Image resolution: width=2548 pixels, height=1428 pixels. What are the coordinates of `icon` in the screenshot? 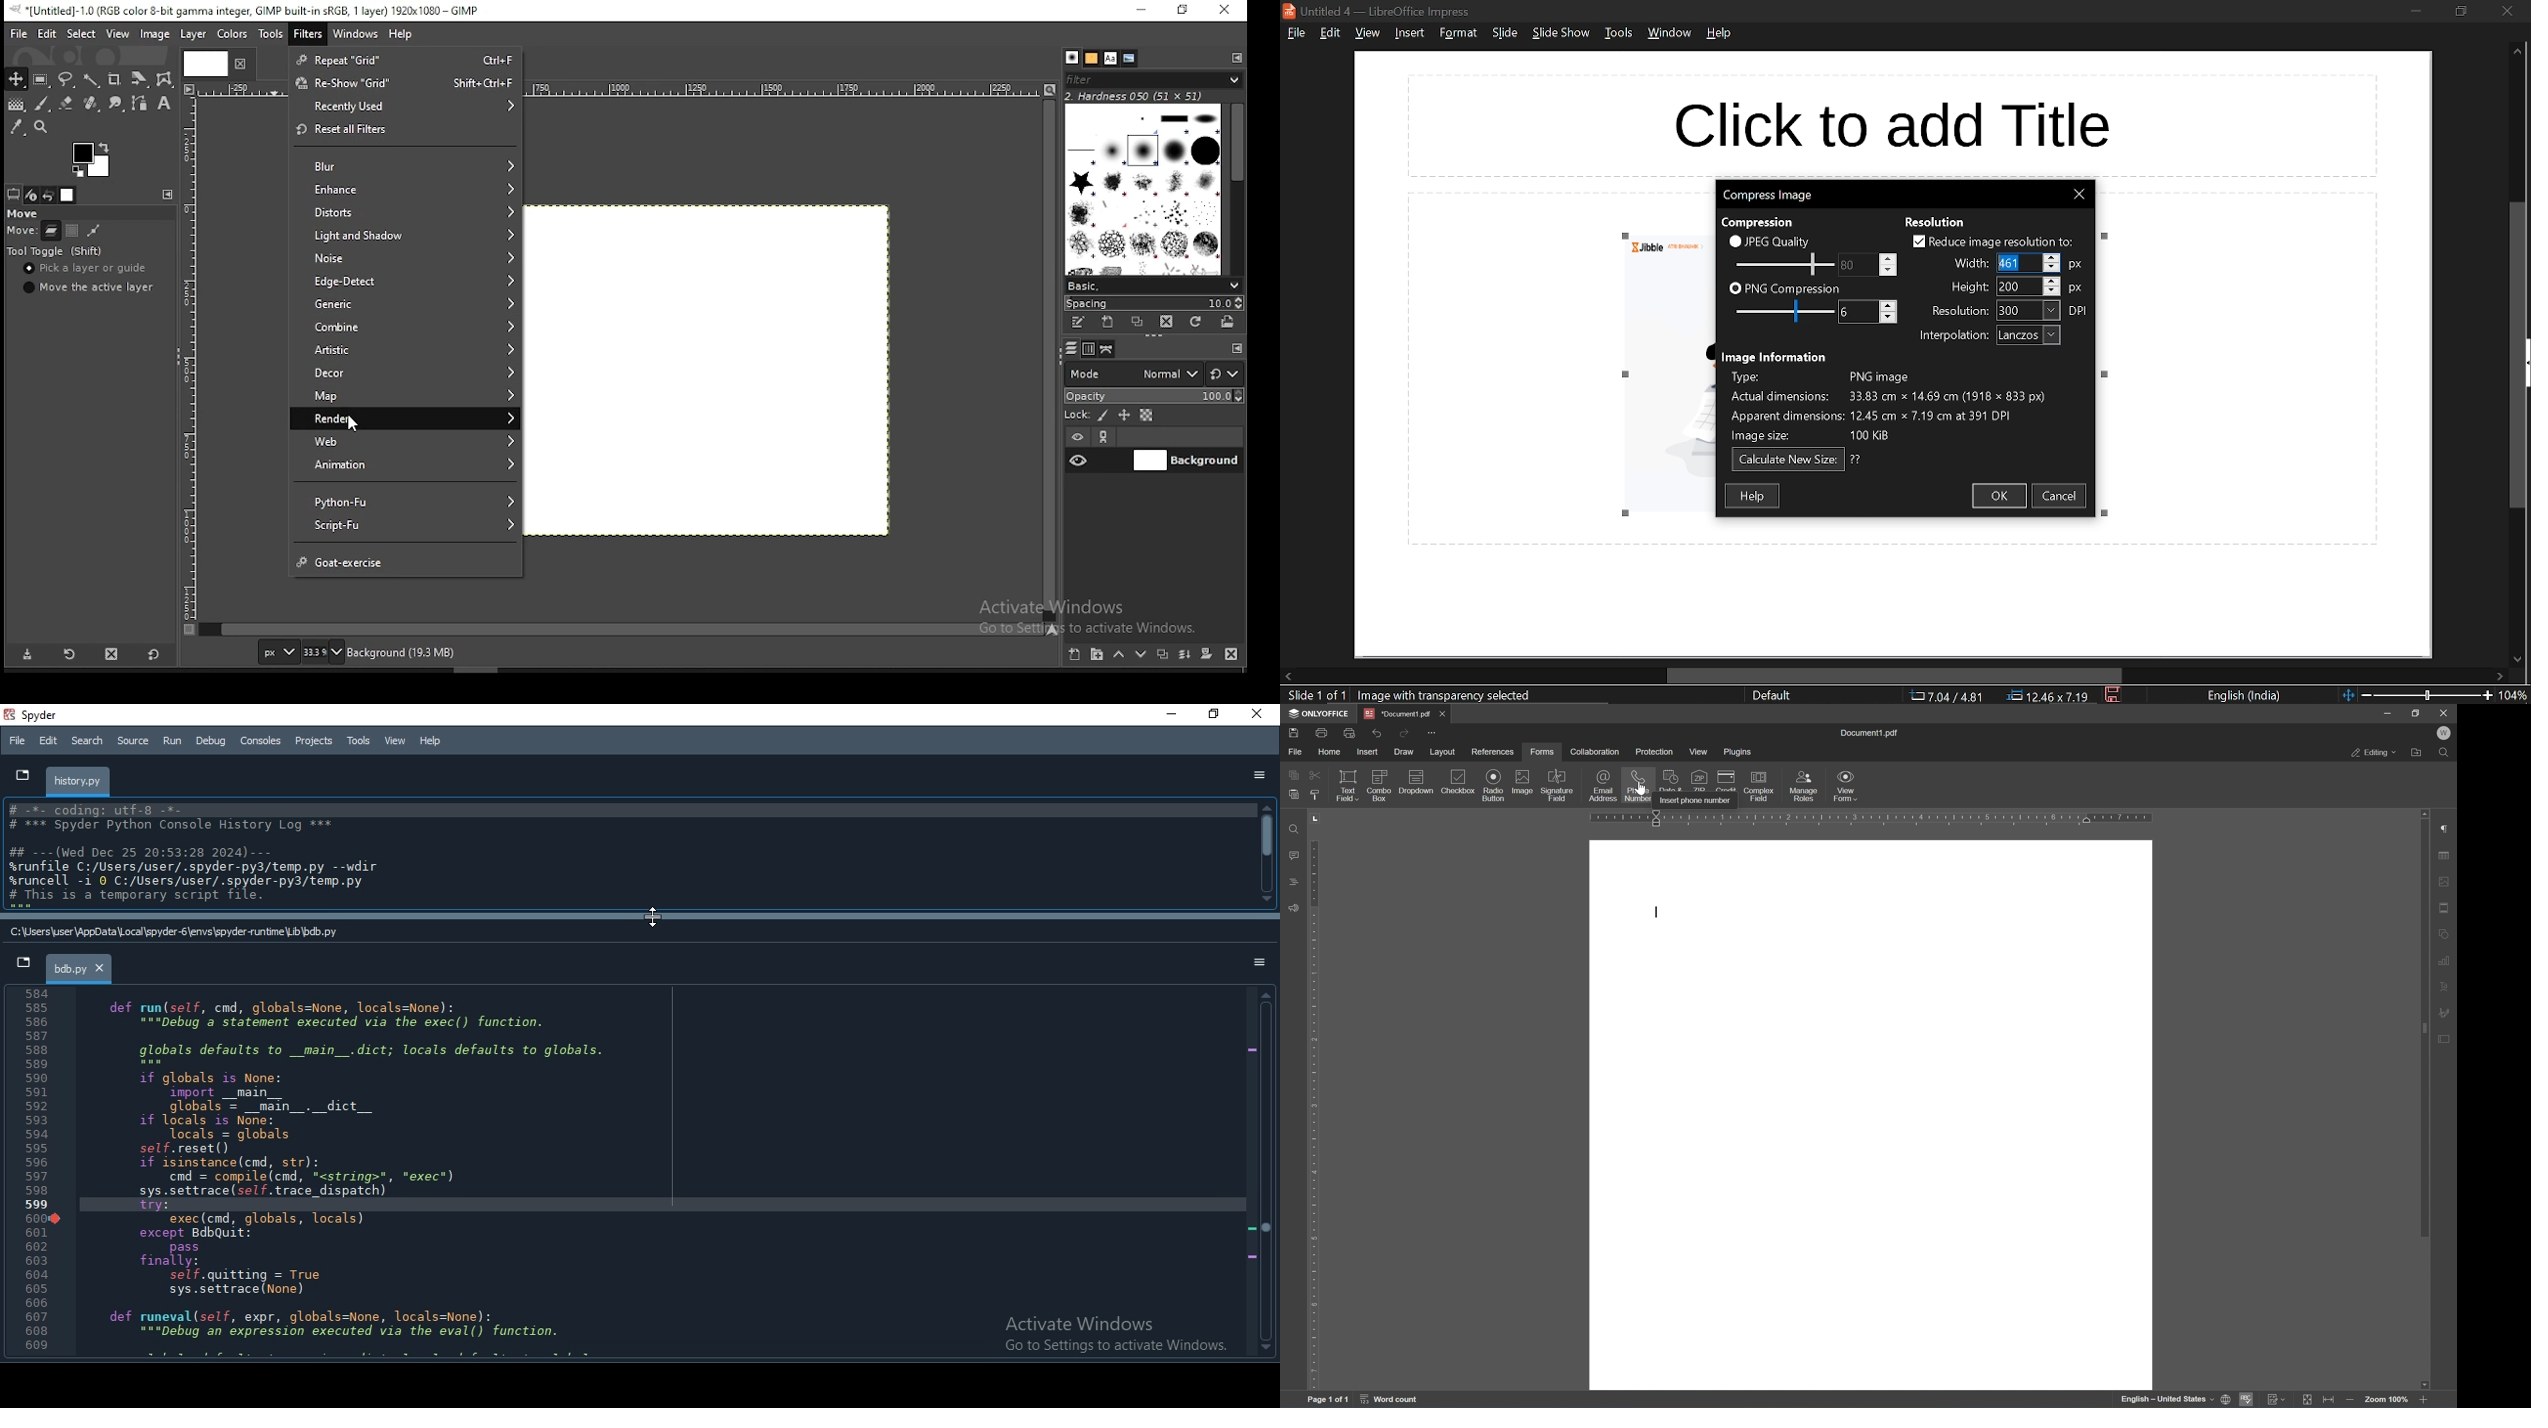 It's located at (1674, 781).